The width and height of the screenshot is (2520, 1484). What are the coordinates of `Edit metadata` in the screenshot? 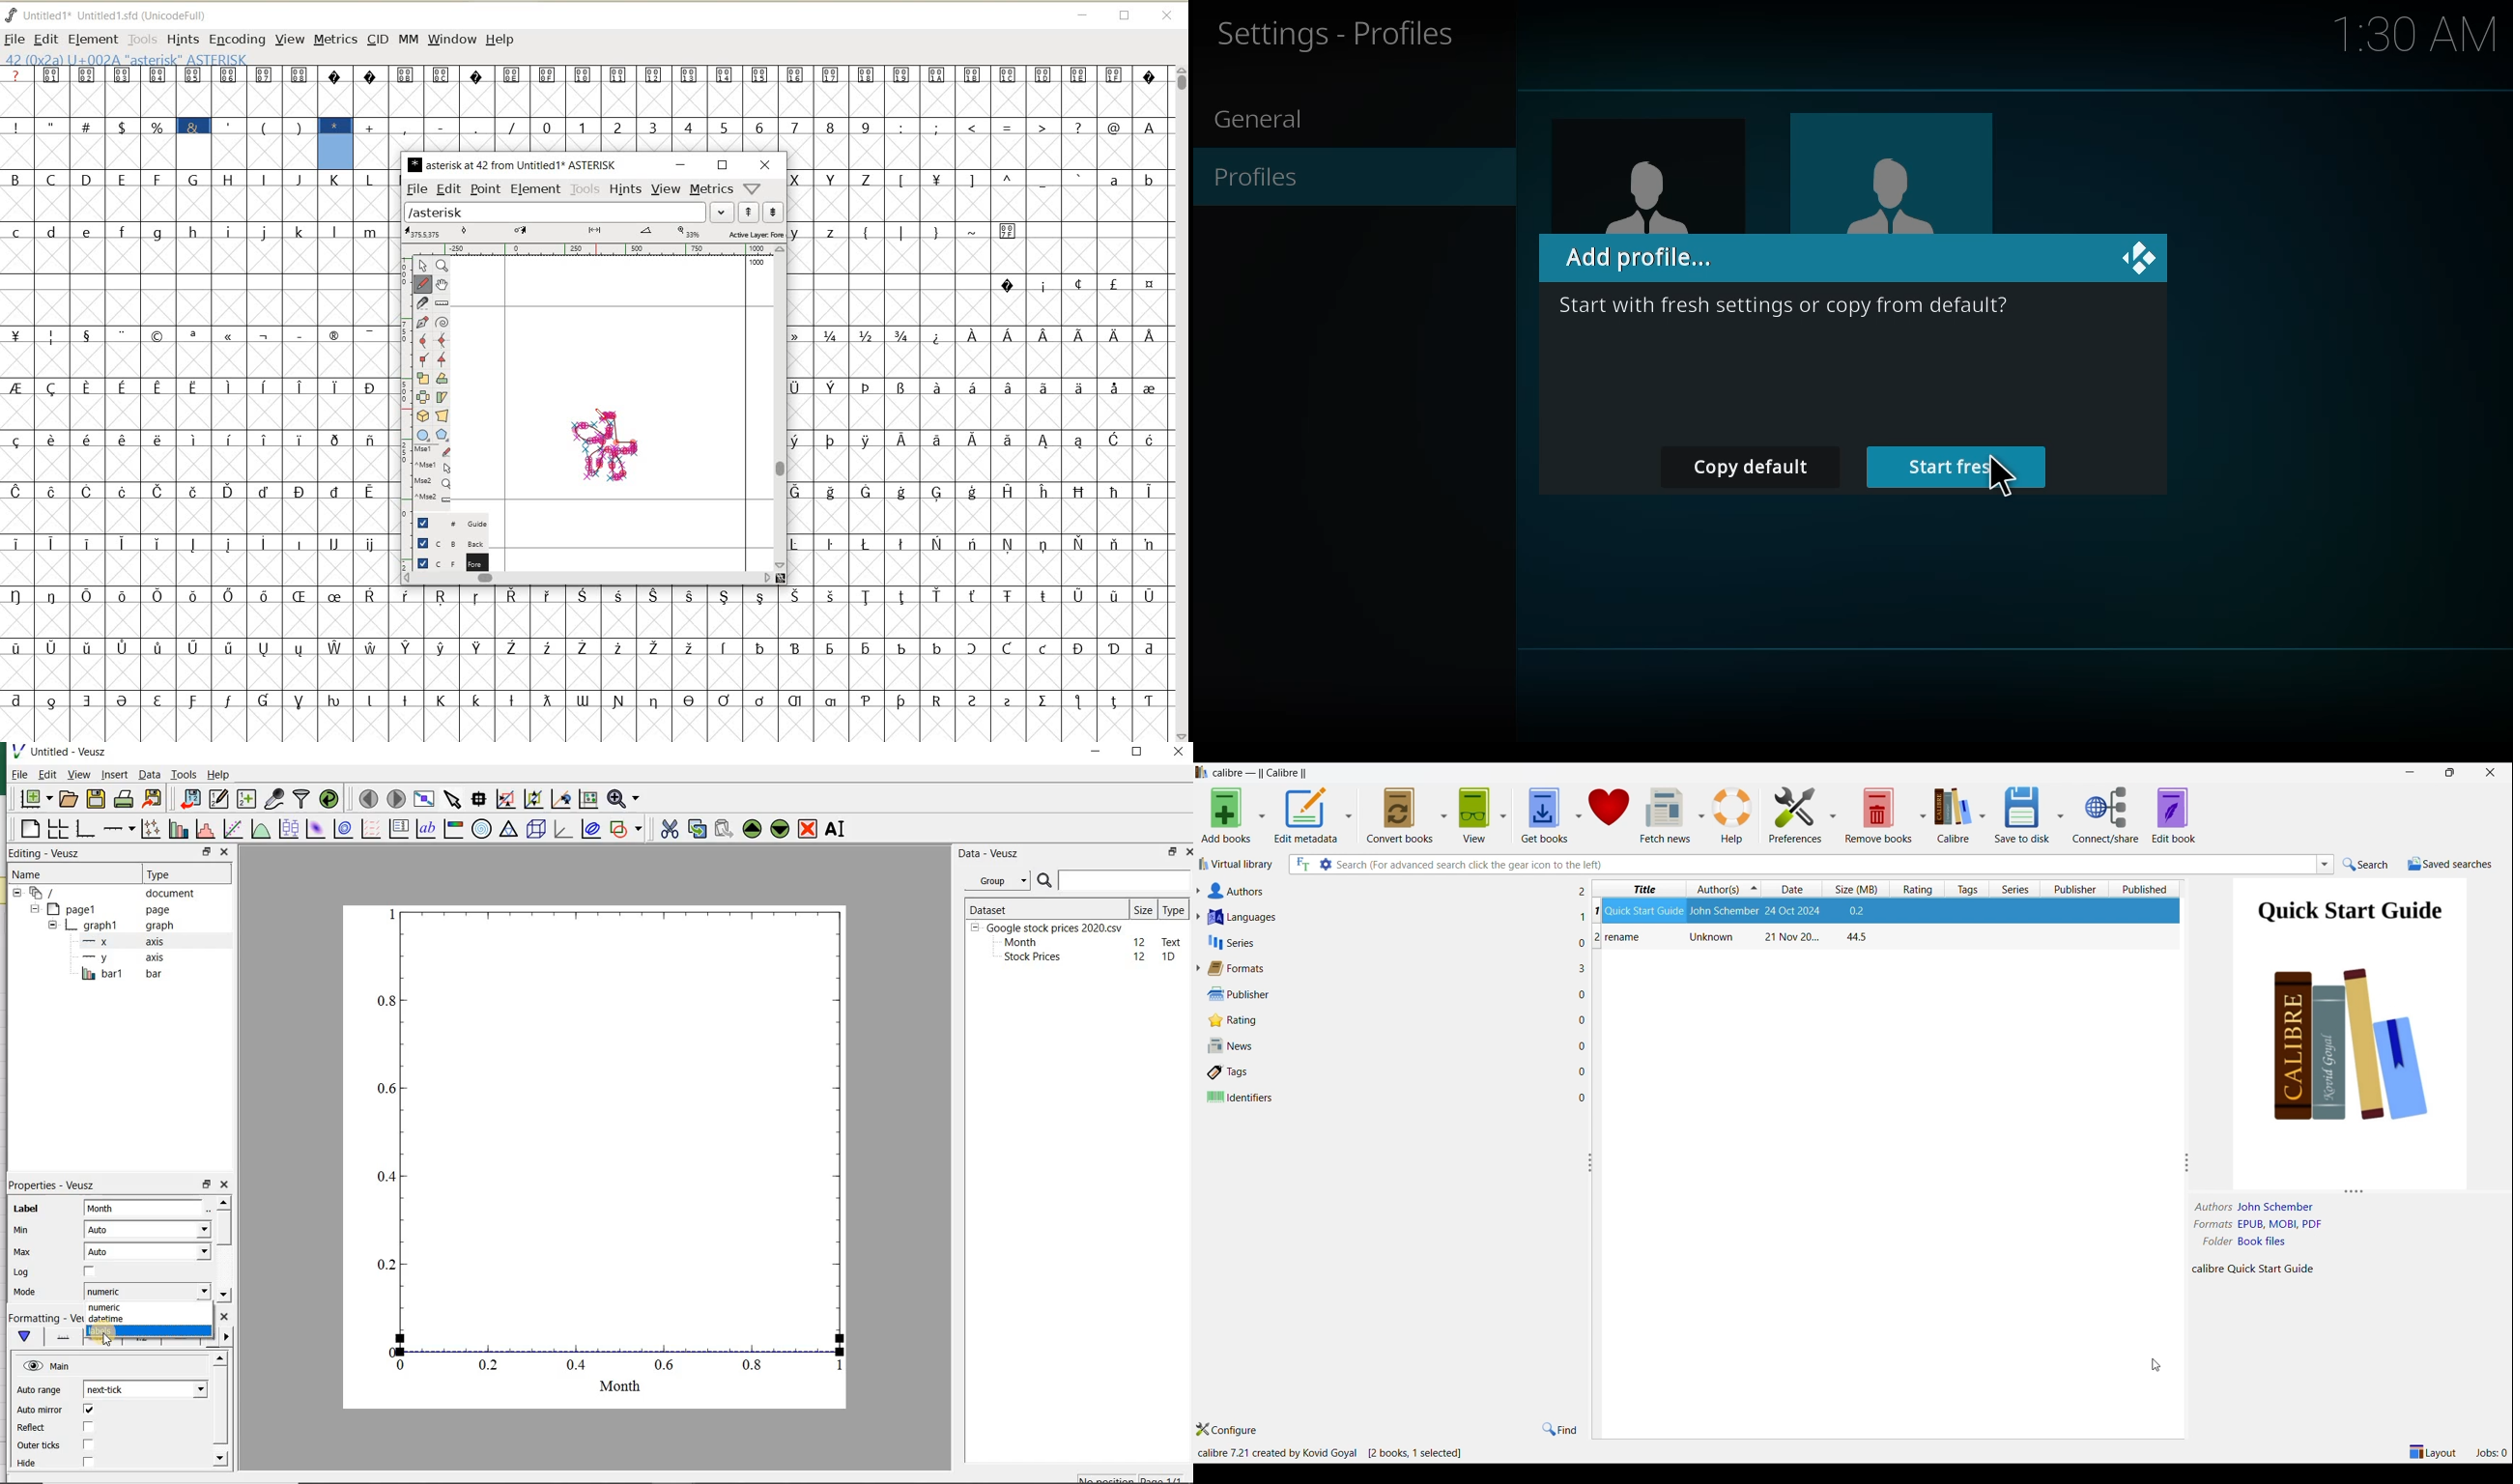 It's located at (1307, 816).